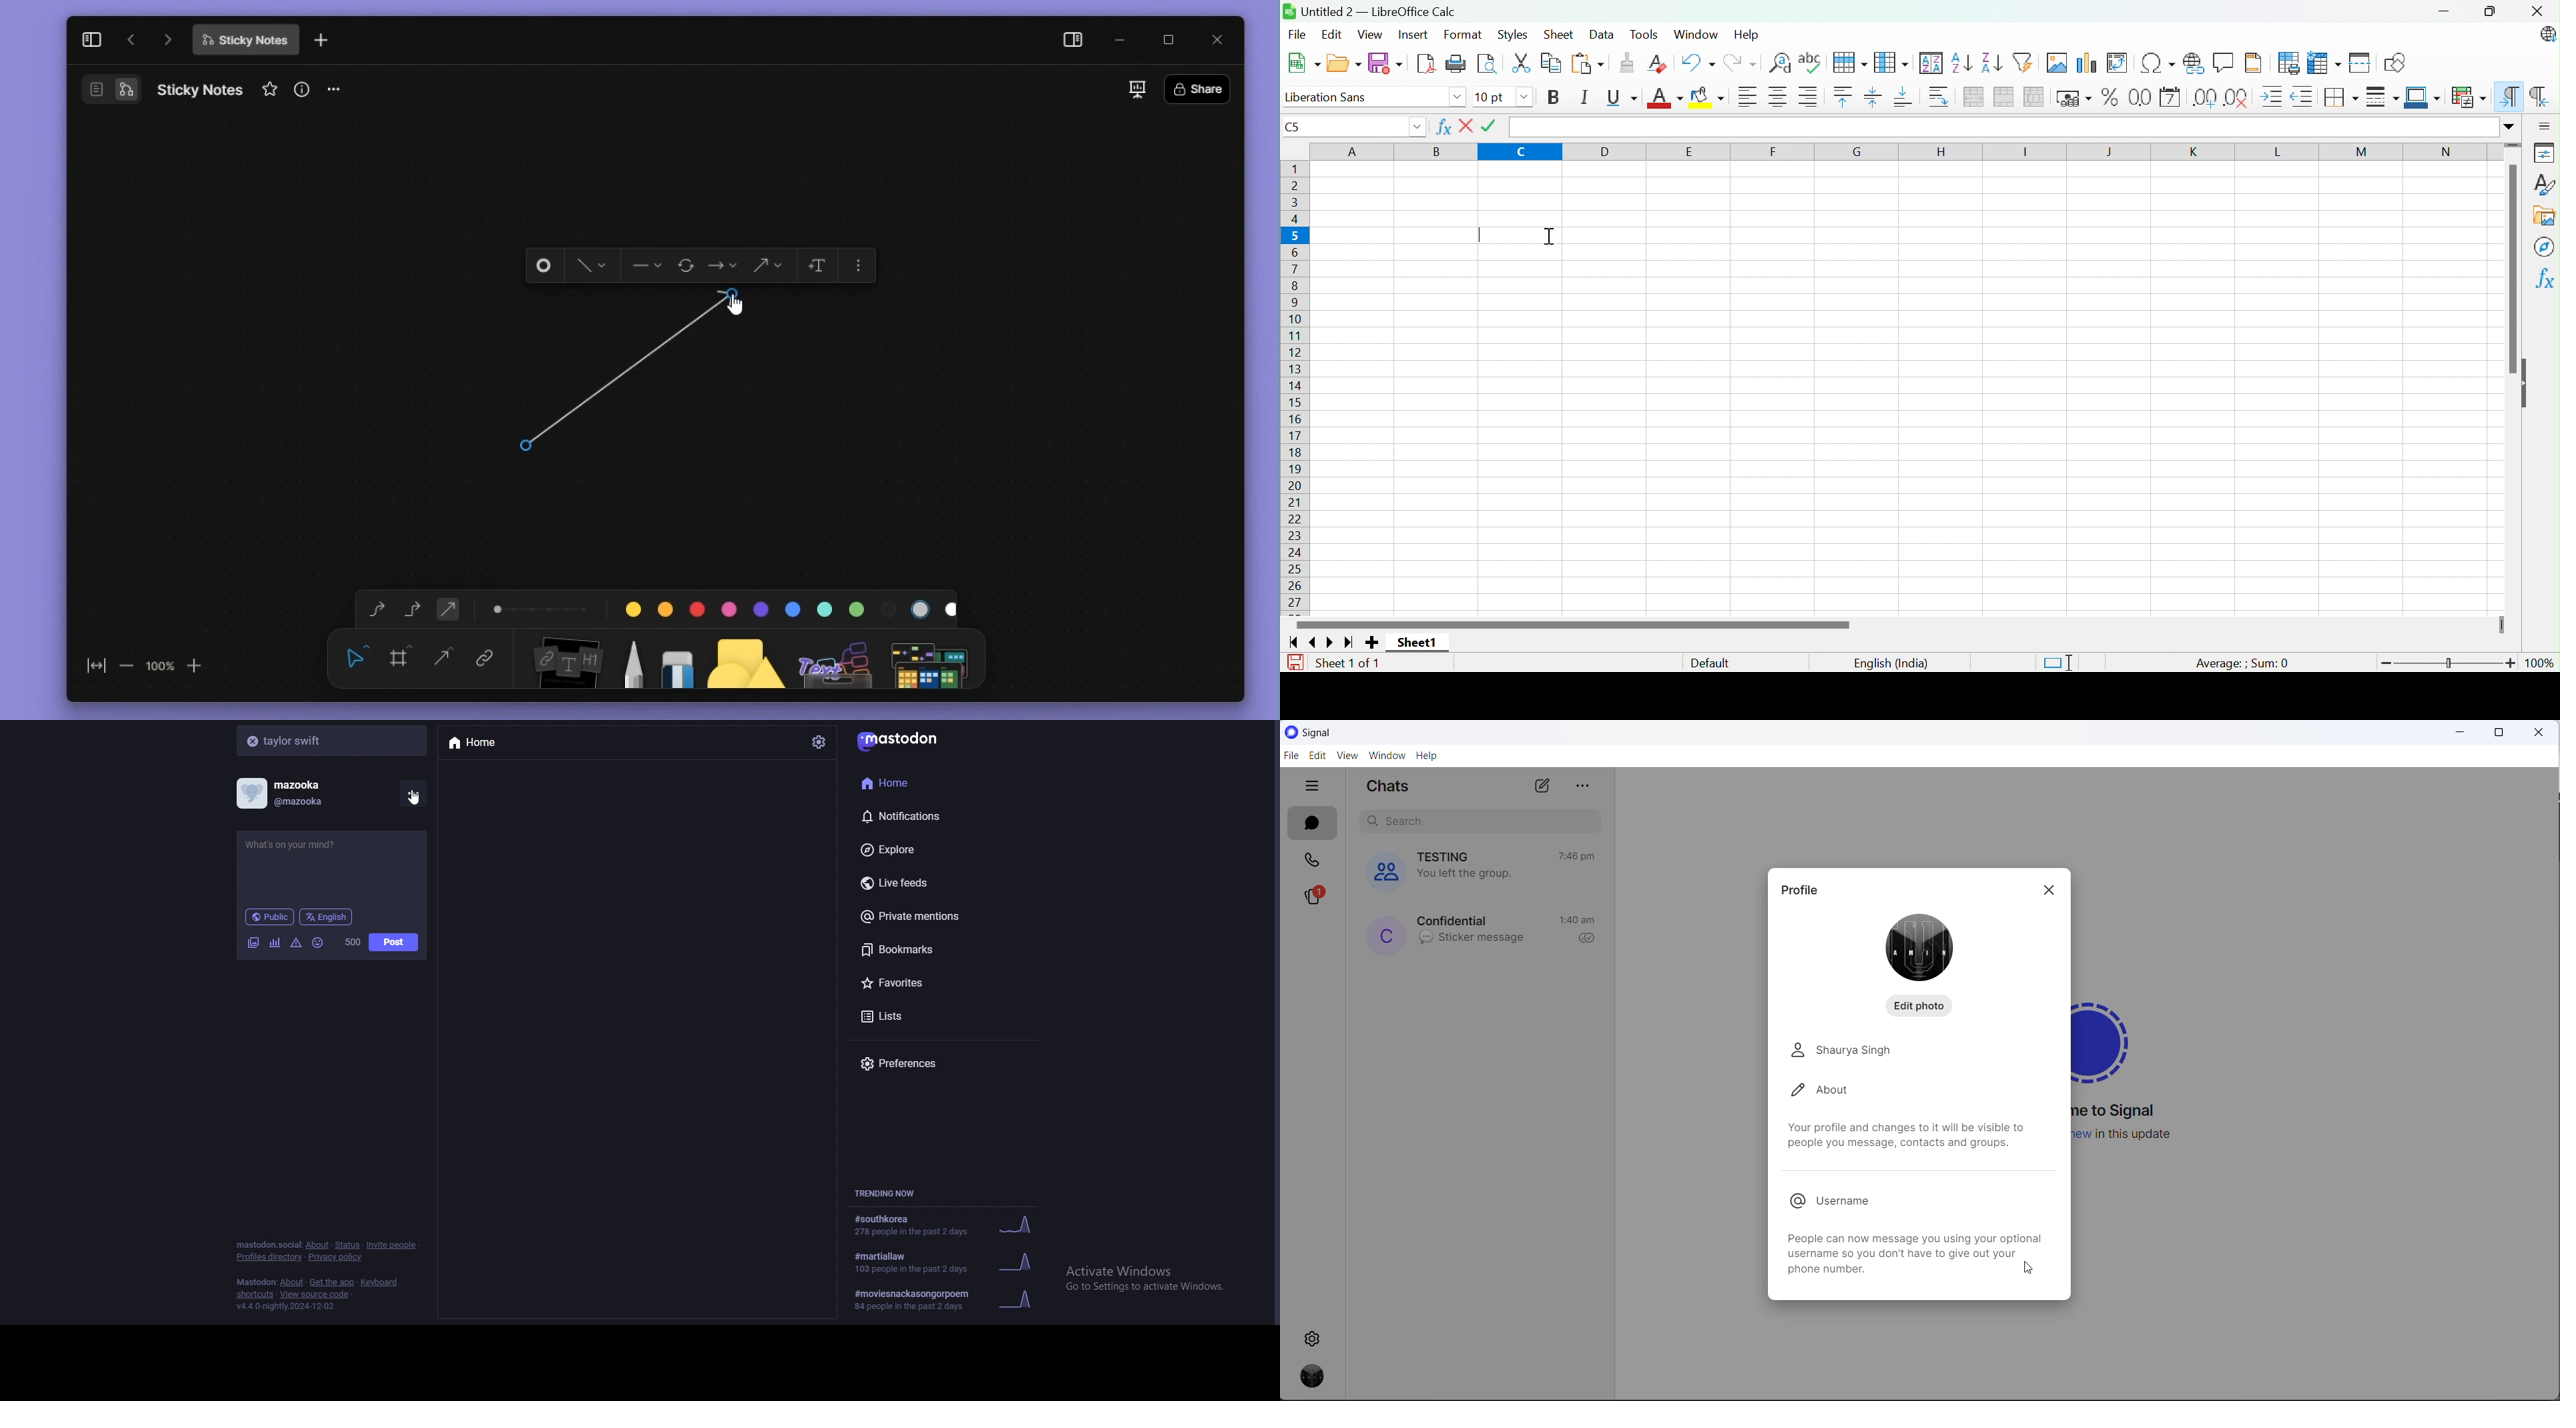 The height and width of the screenshot is (1428, 2576). What do you see at coordinates (893, 1194) in the screenshot?
I see `trending now` at bounding box center [893, 1194].